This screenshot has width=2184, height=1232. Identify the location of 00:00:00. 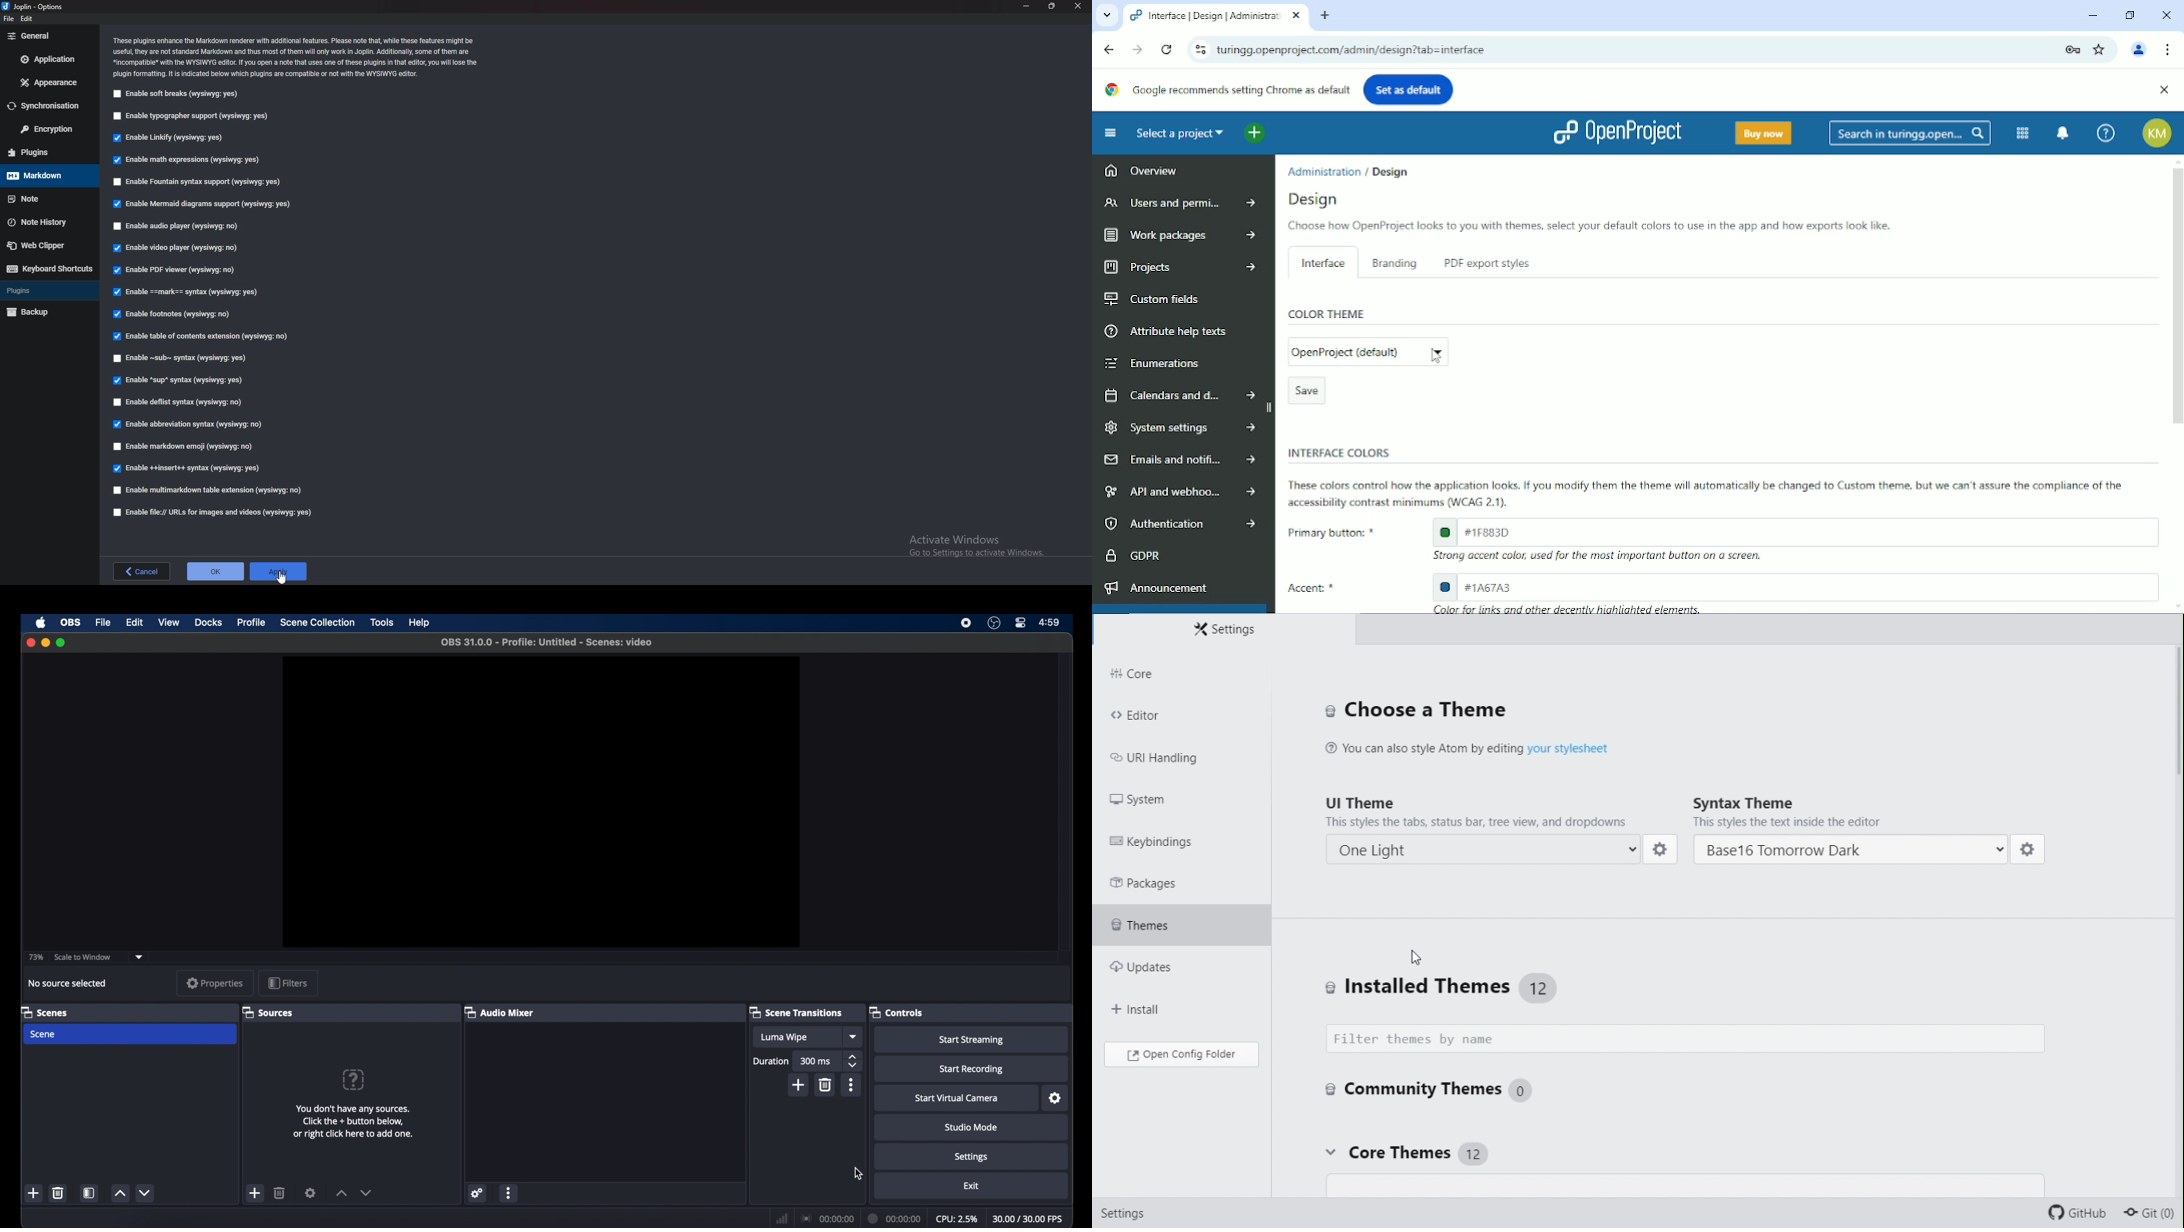
(896, 1219).